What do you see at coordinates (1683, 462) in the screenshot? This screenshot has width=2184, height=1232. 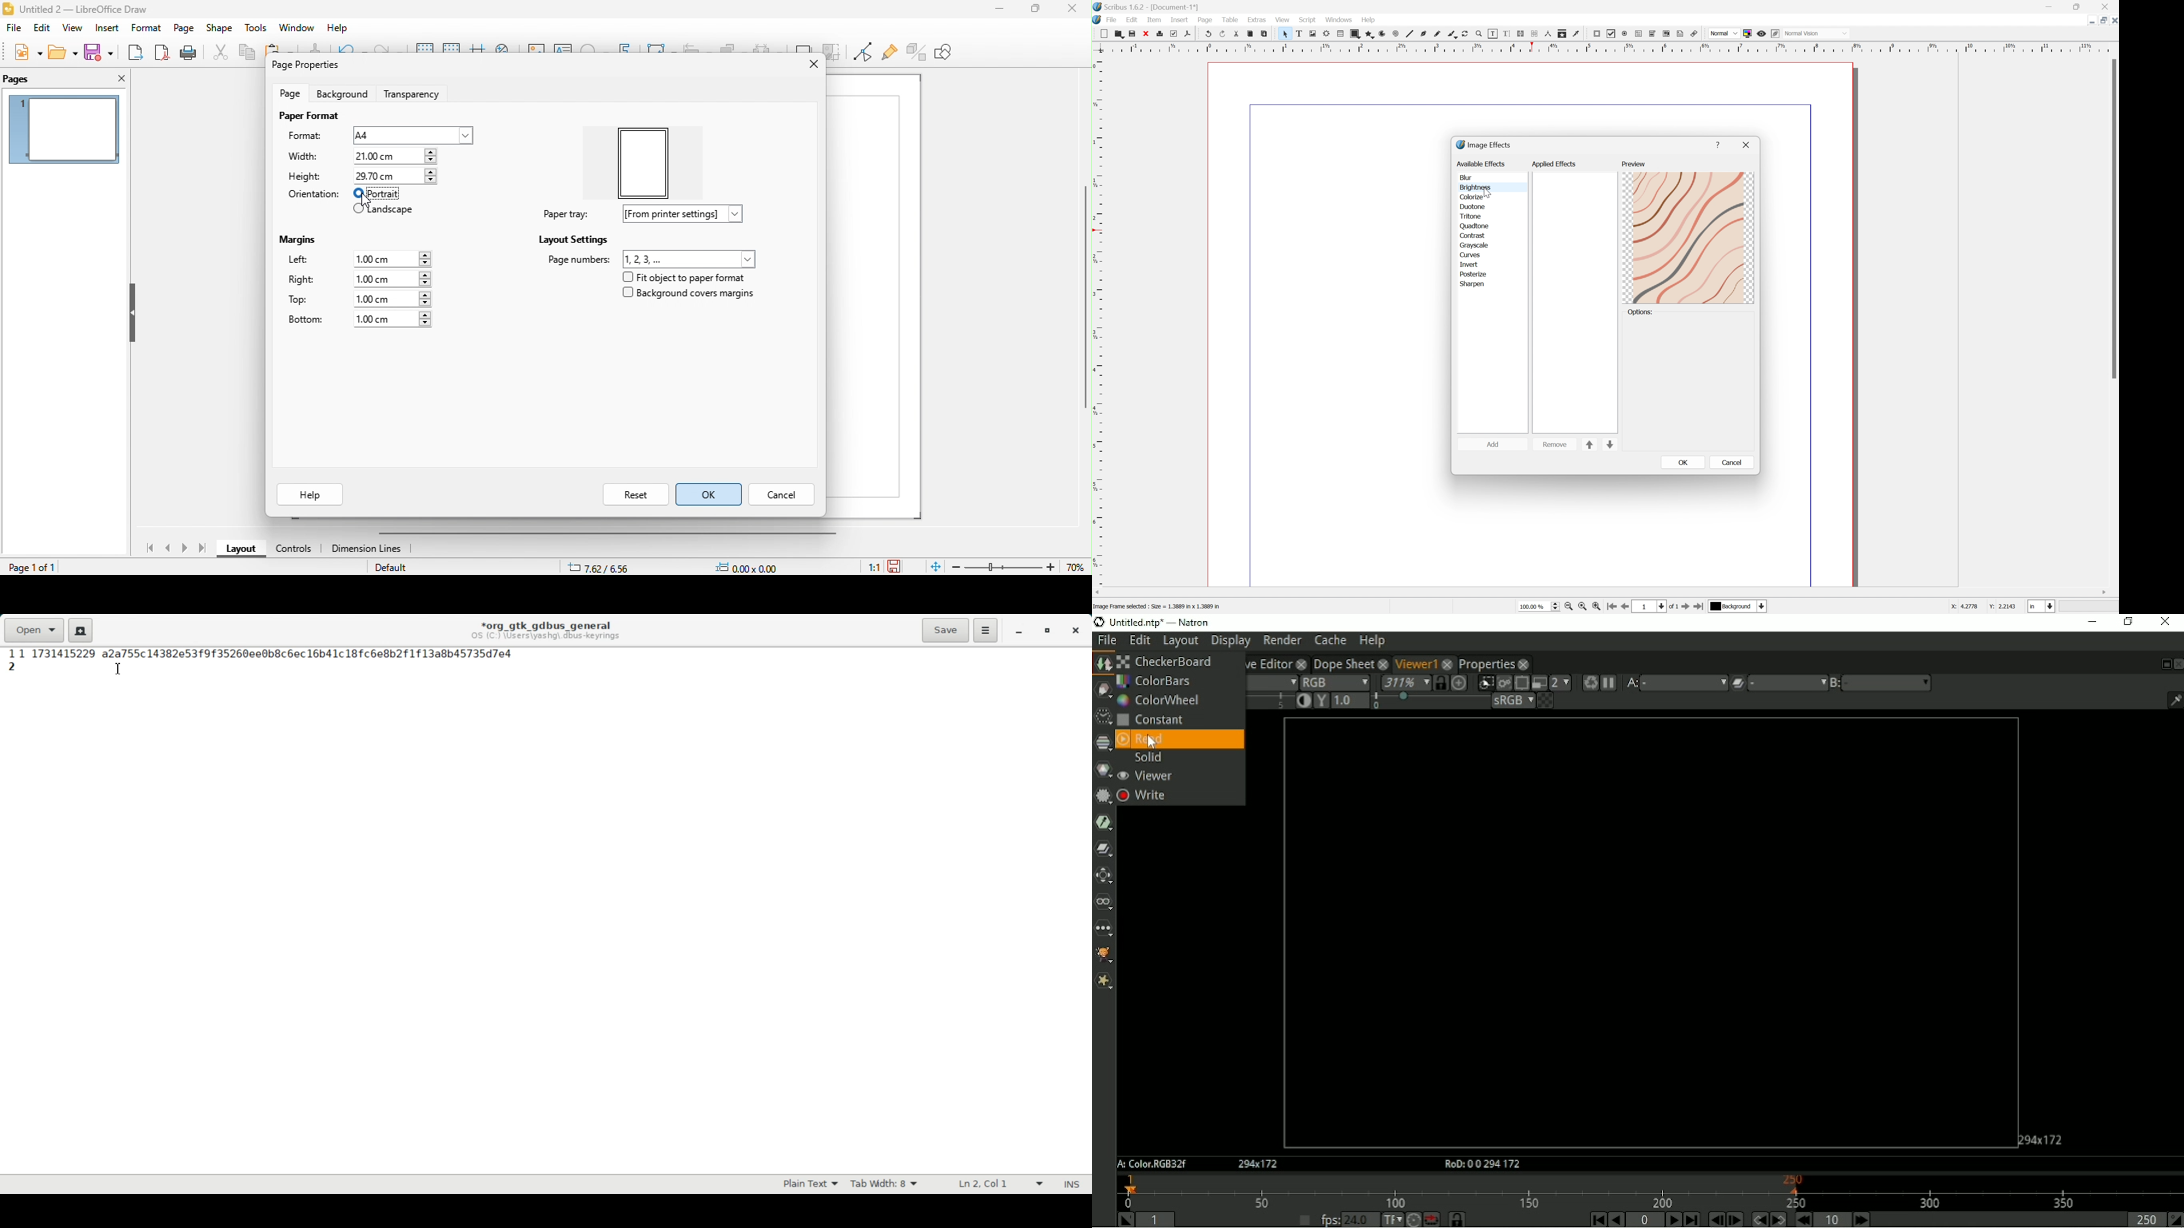 I see `OK` at bounding box center [1683, 462].